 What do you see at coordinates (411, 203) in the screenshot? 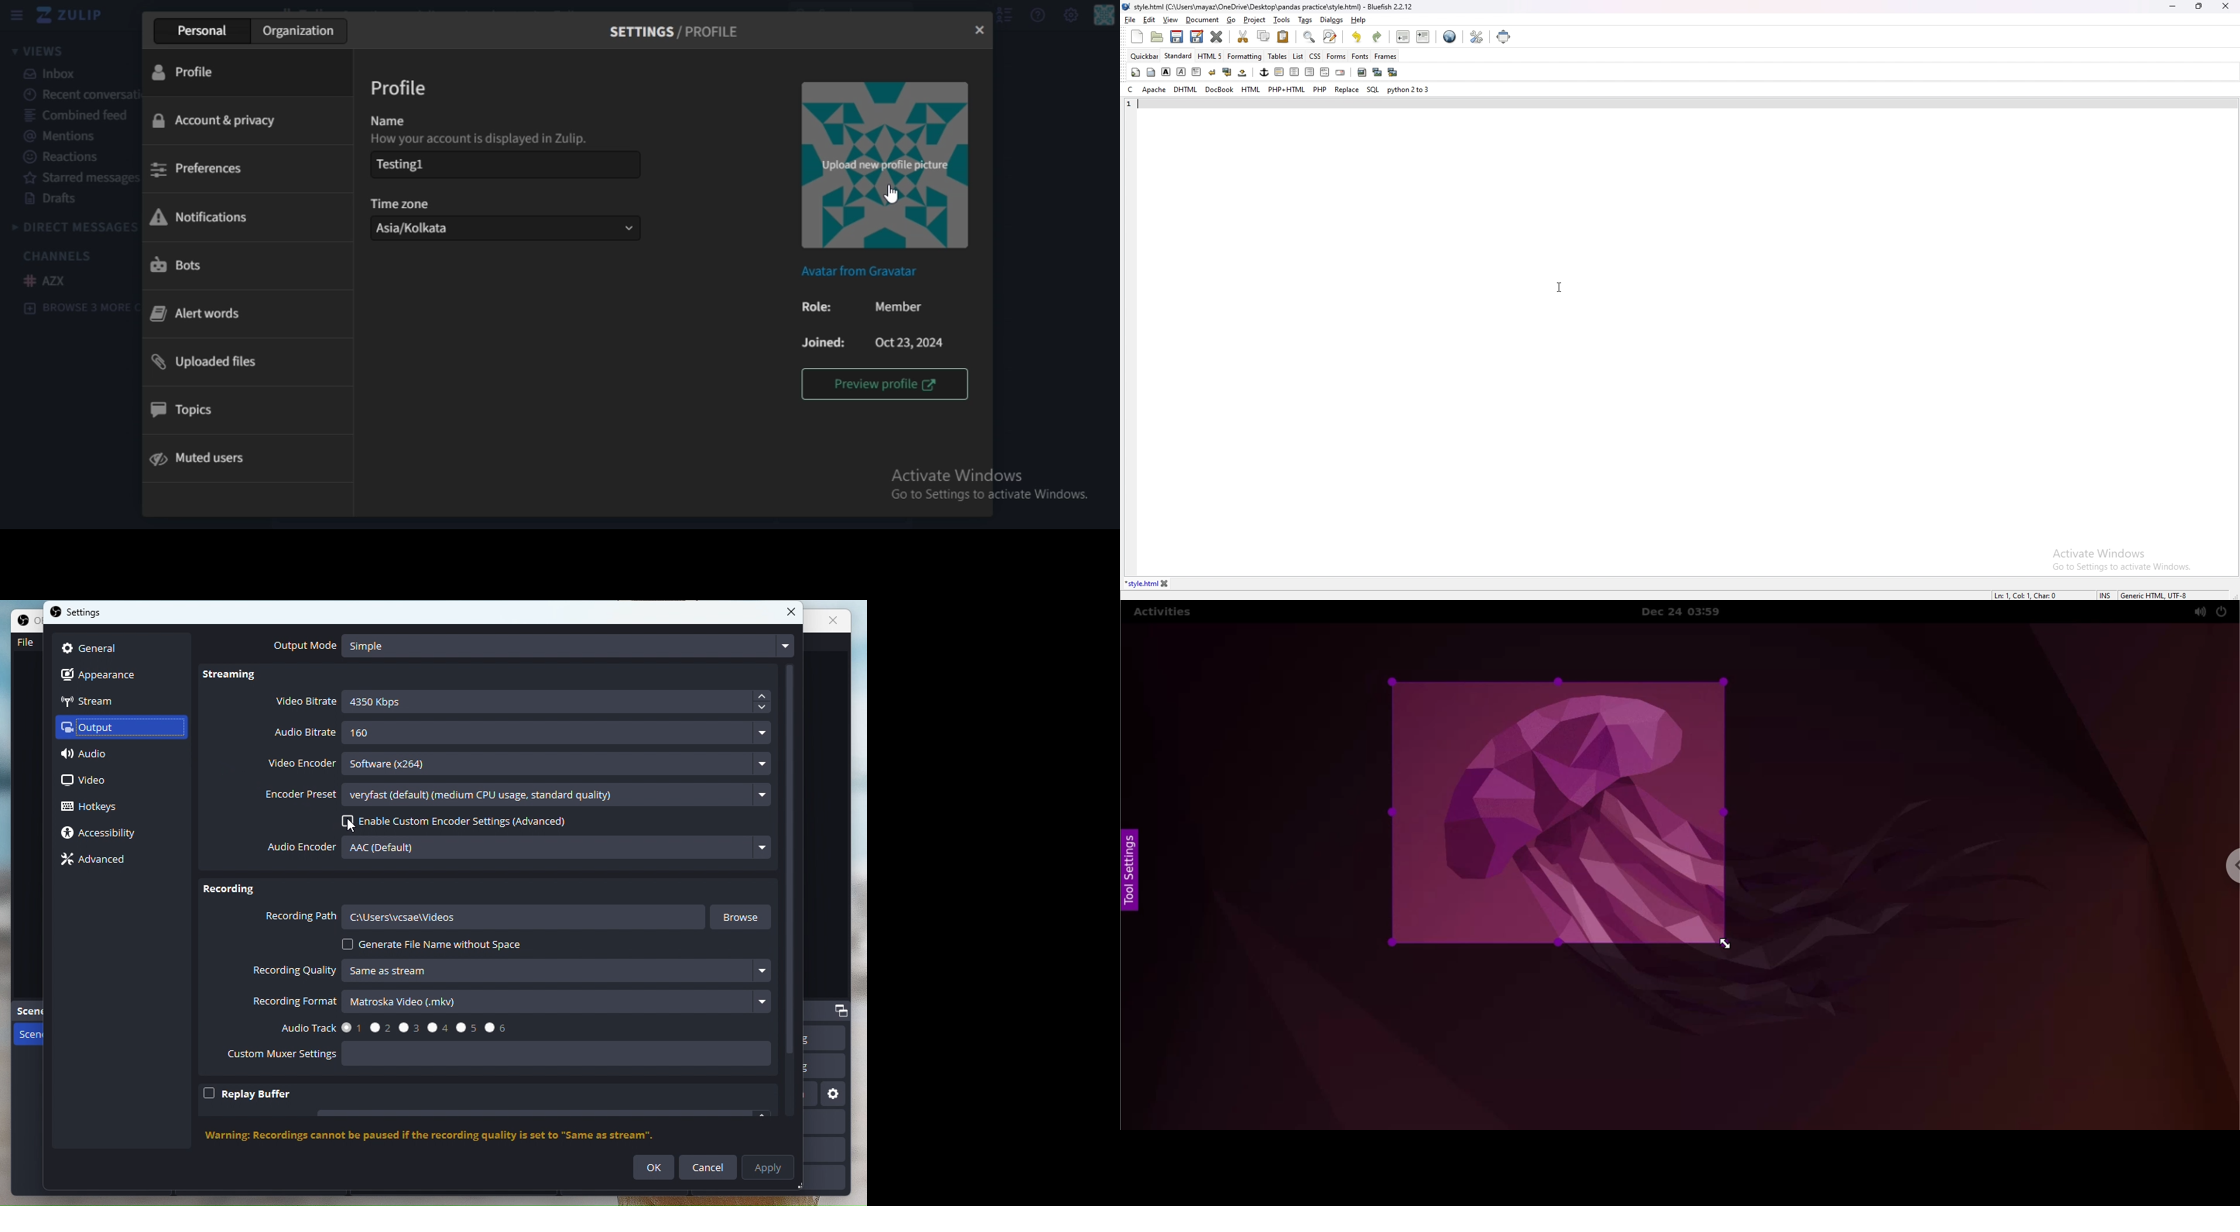
I see `time zone` at bounding box center [411, 203].